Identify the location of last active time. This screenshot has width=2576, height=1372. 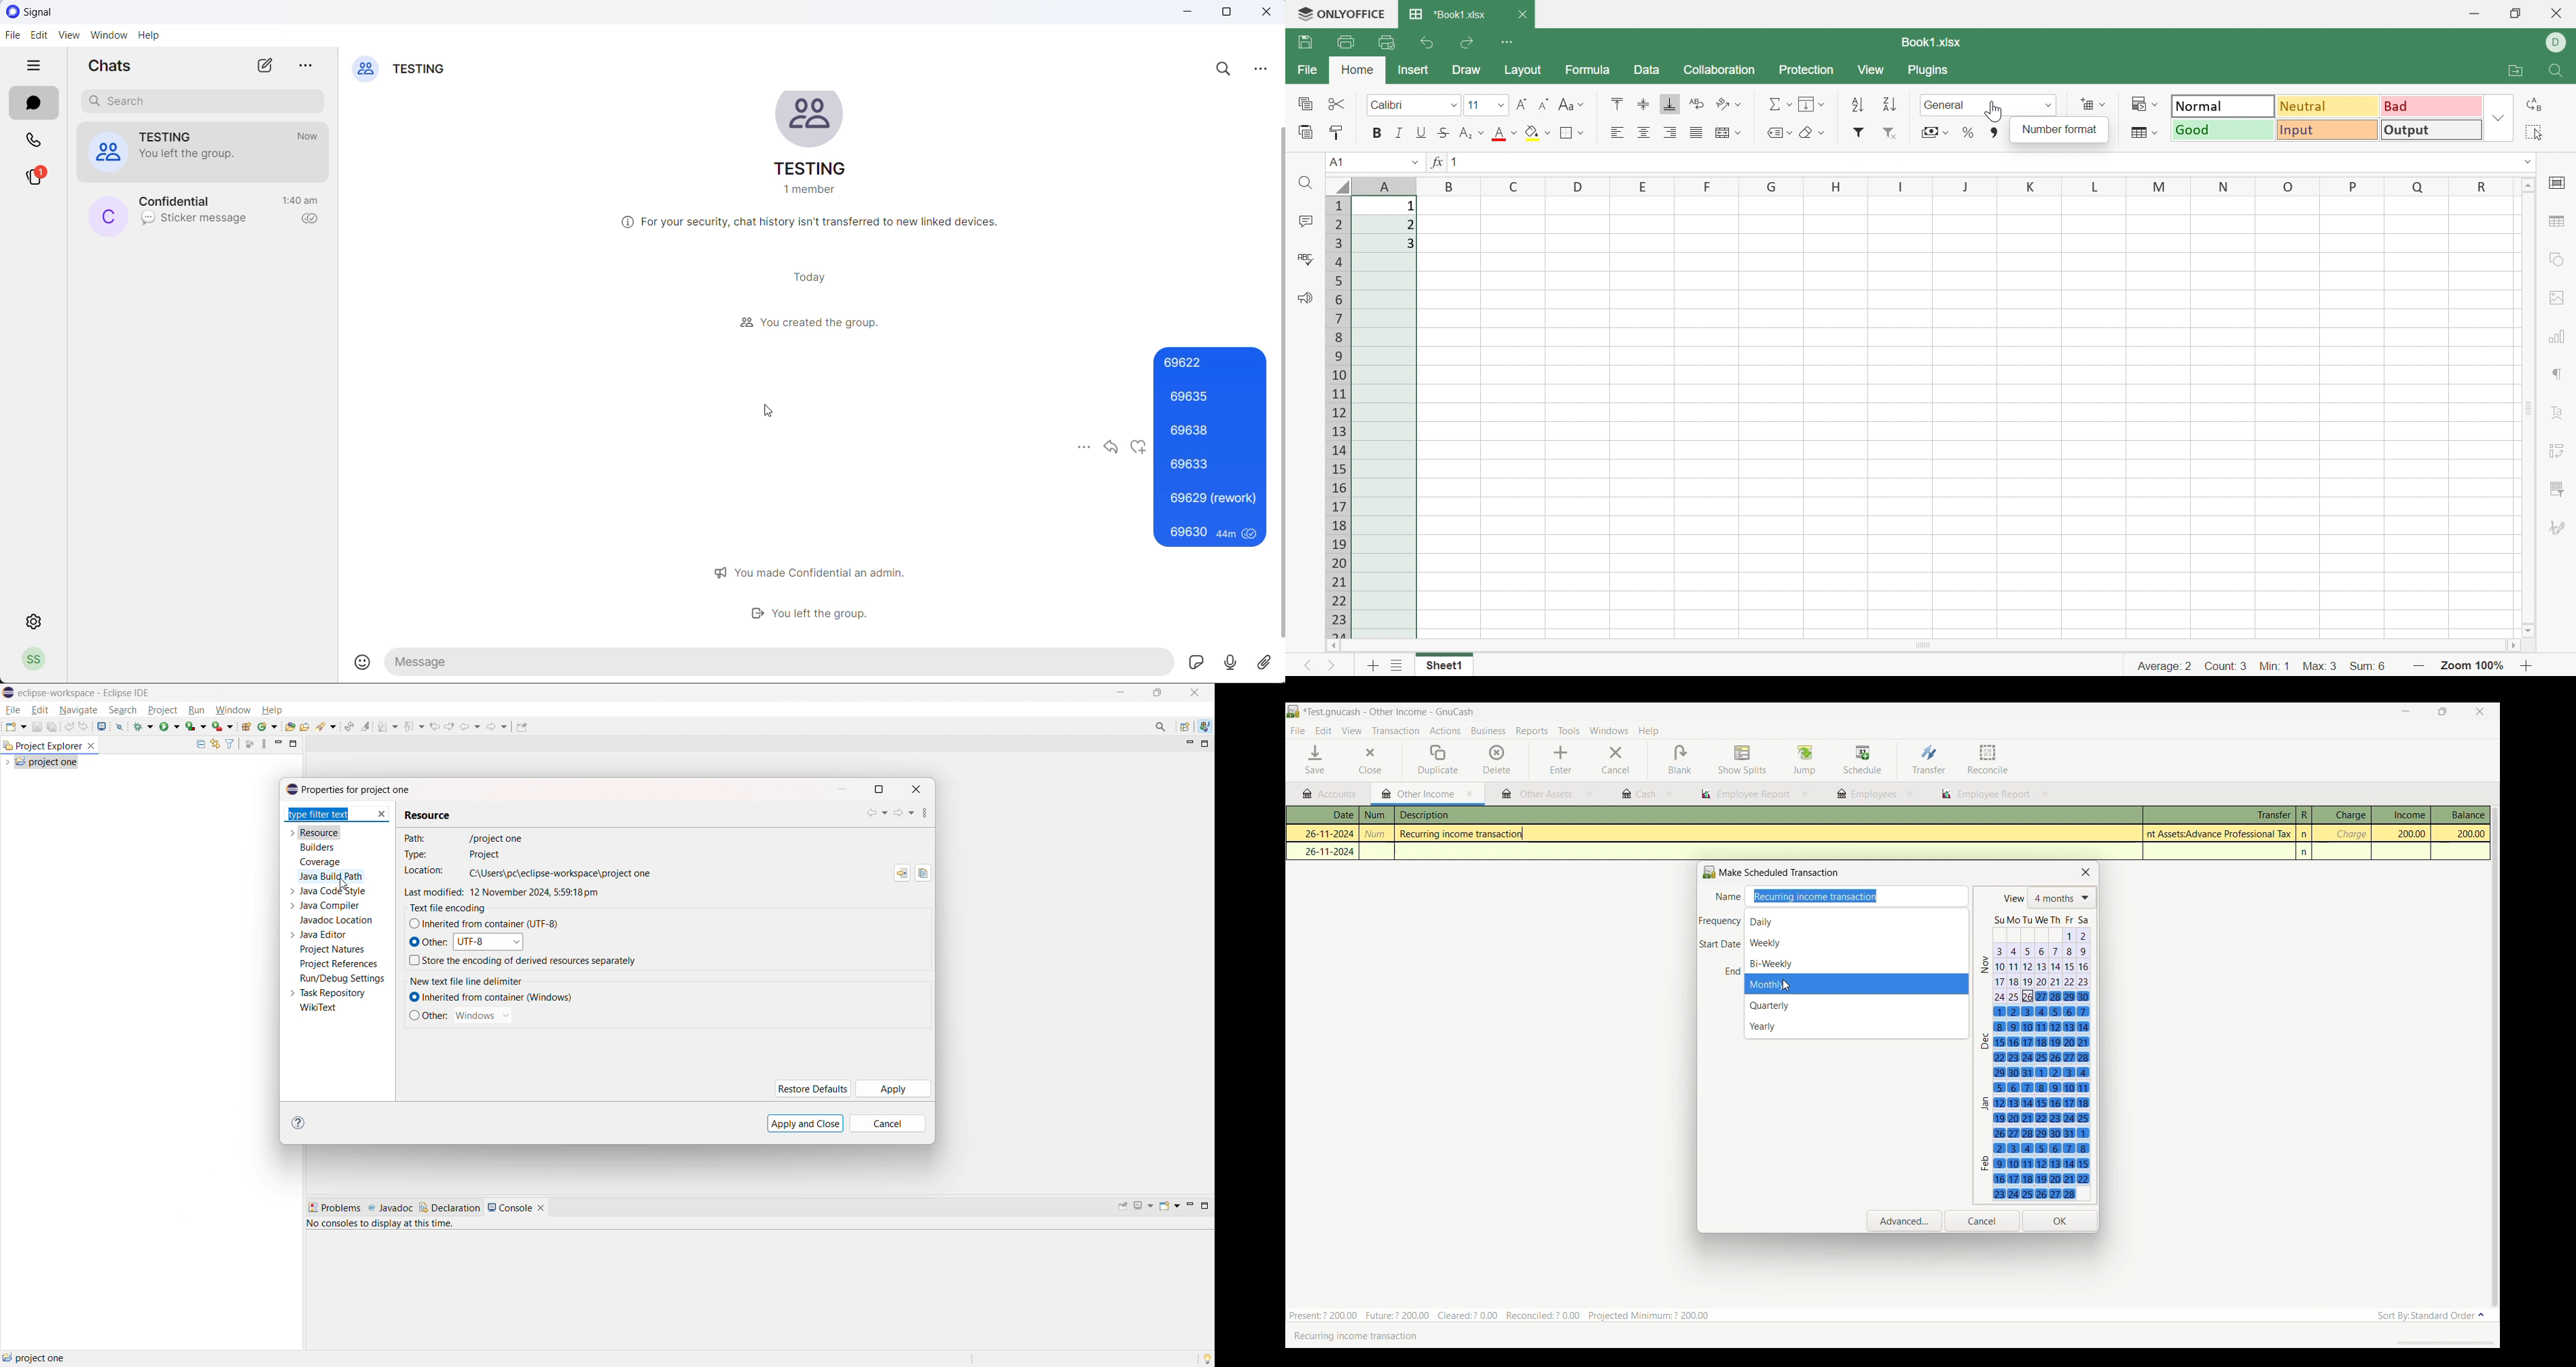
(302, 199).